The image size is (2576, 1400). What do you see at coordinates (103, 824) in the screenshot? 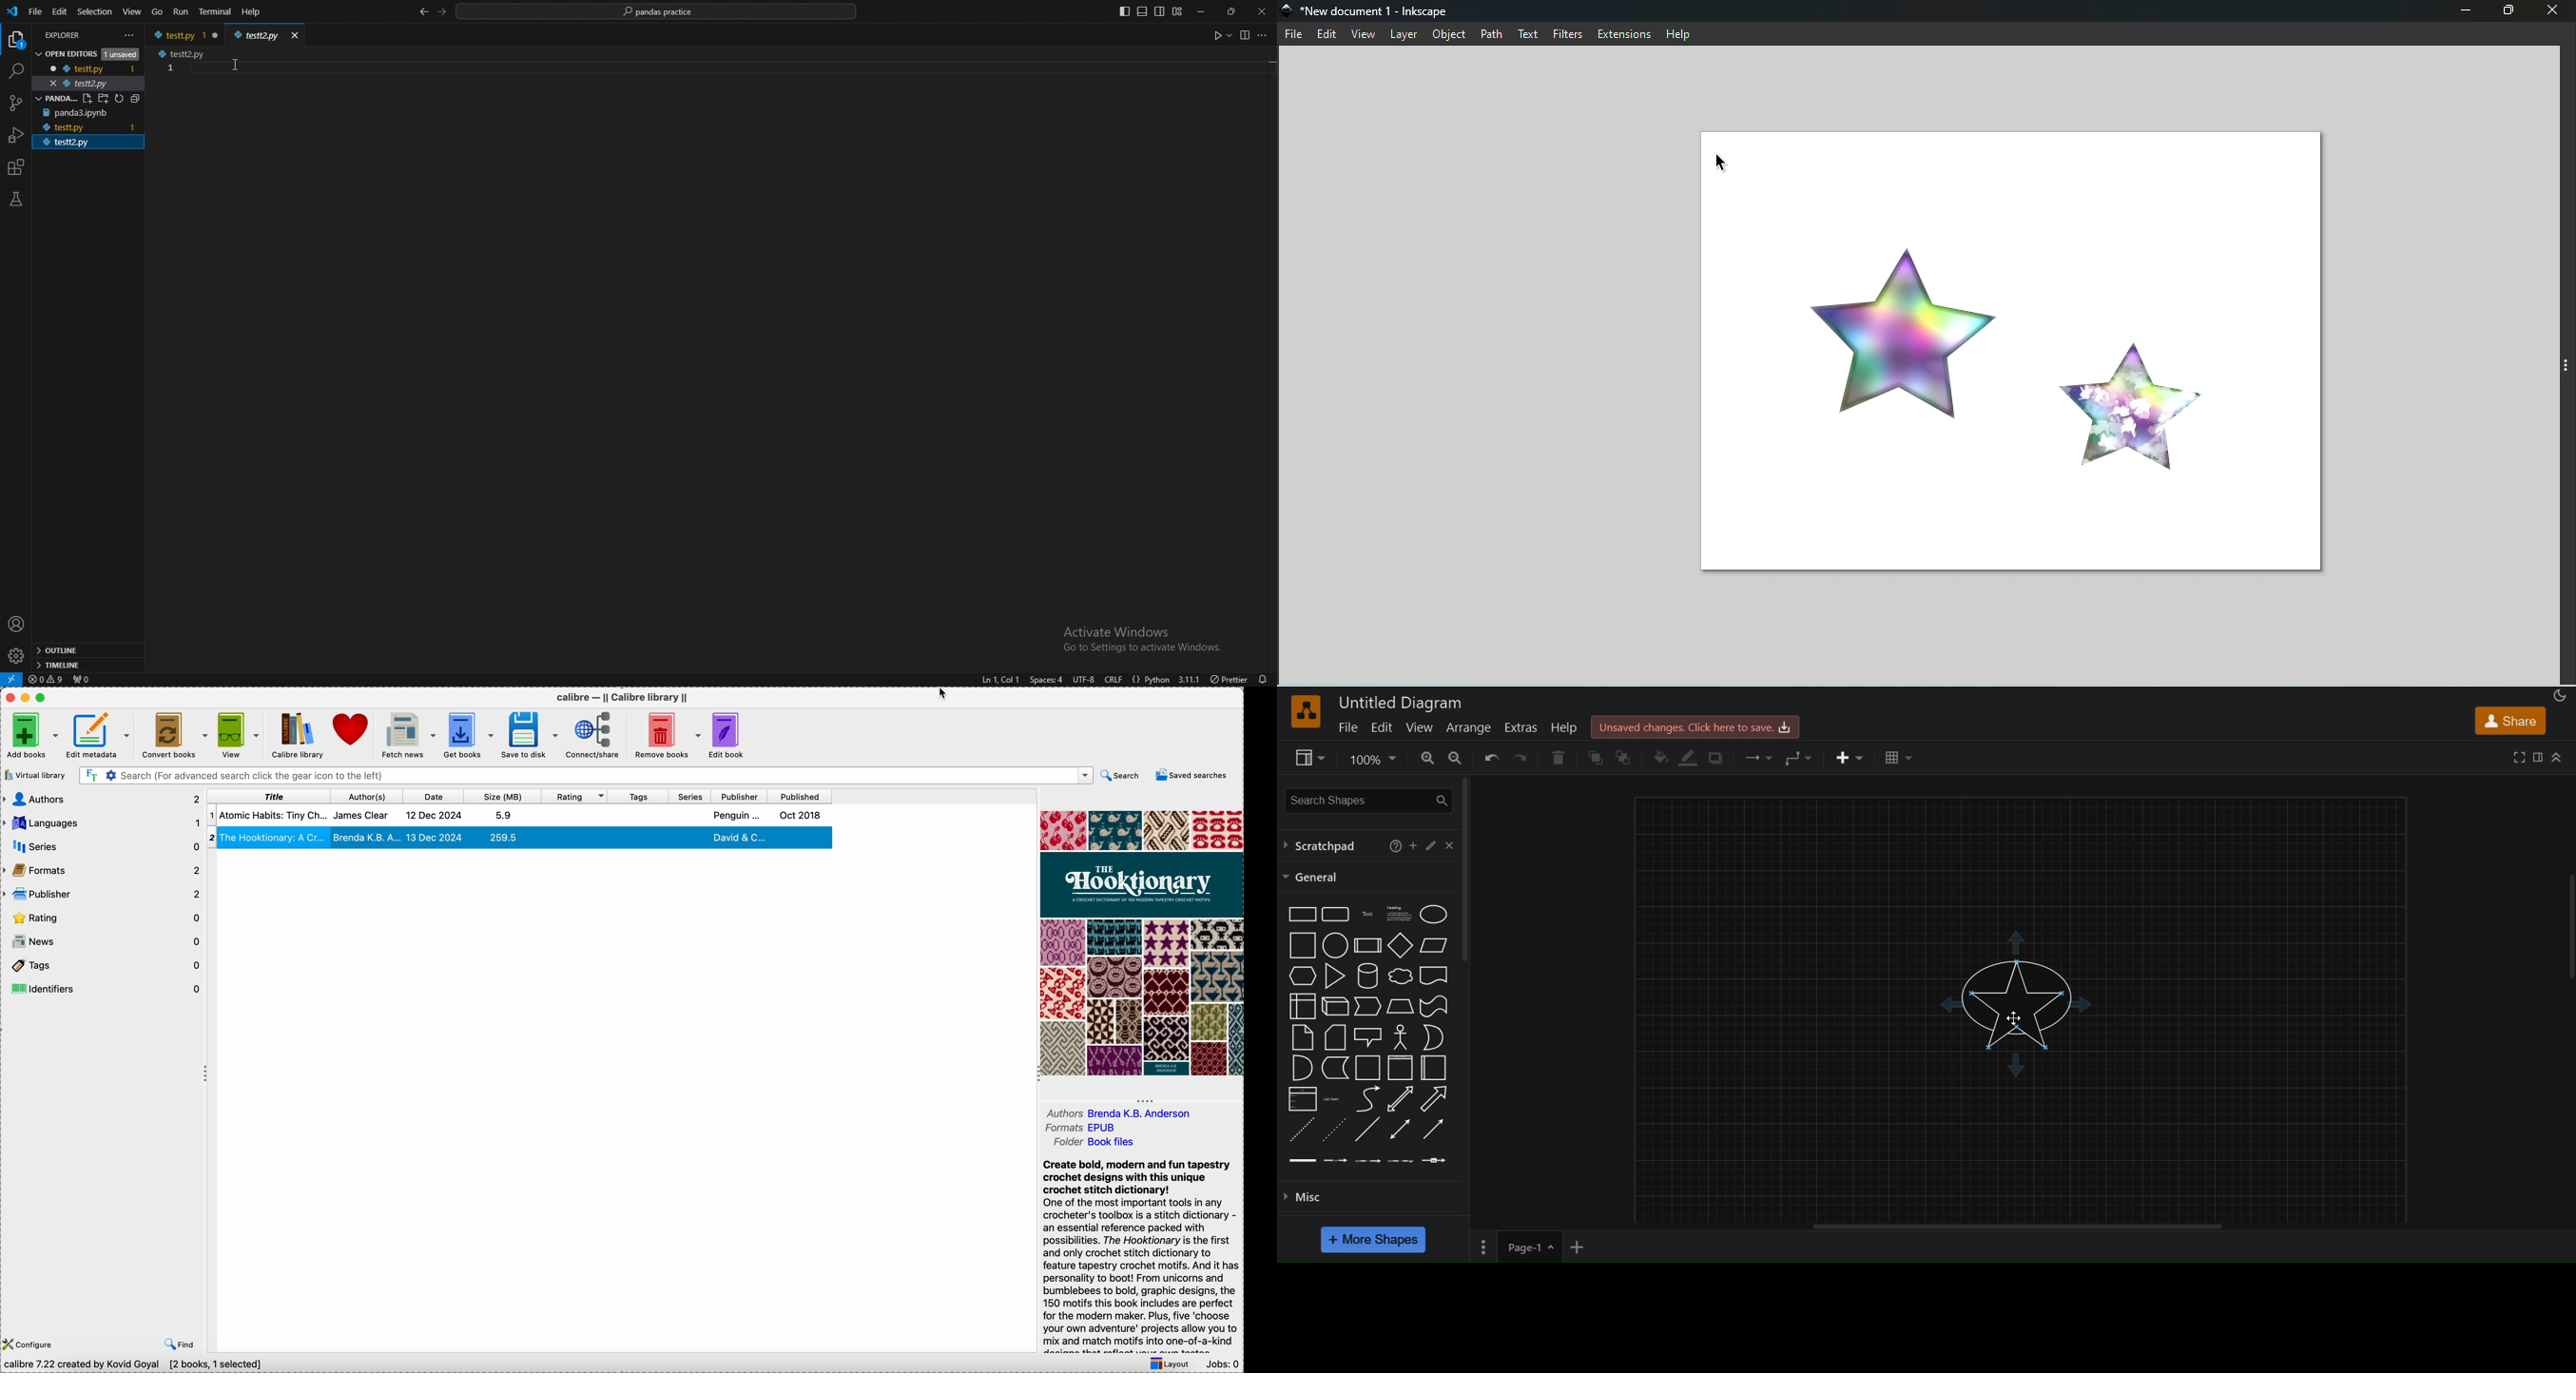
I see `languages` at bounding box center [103, 824].